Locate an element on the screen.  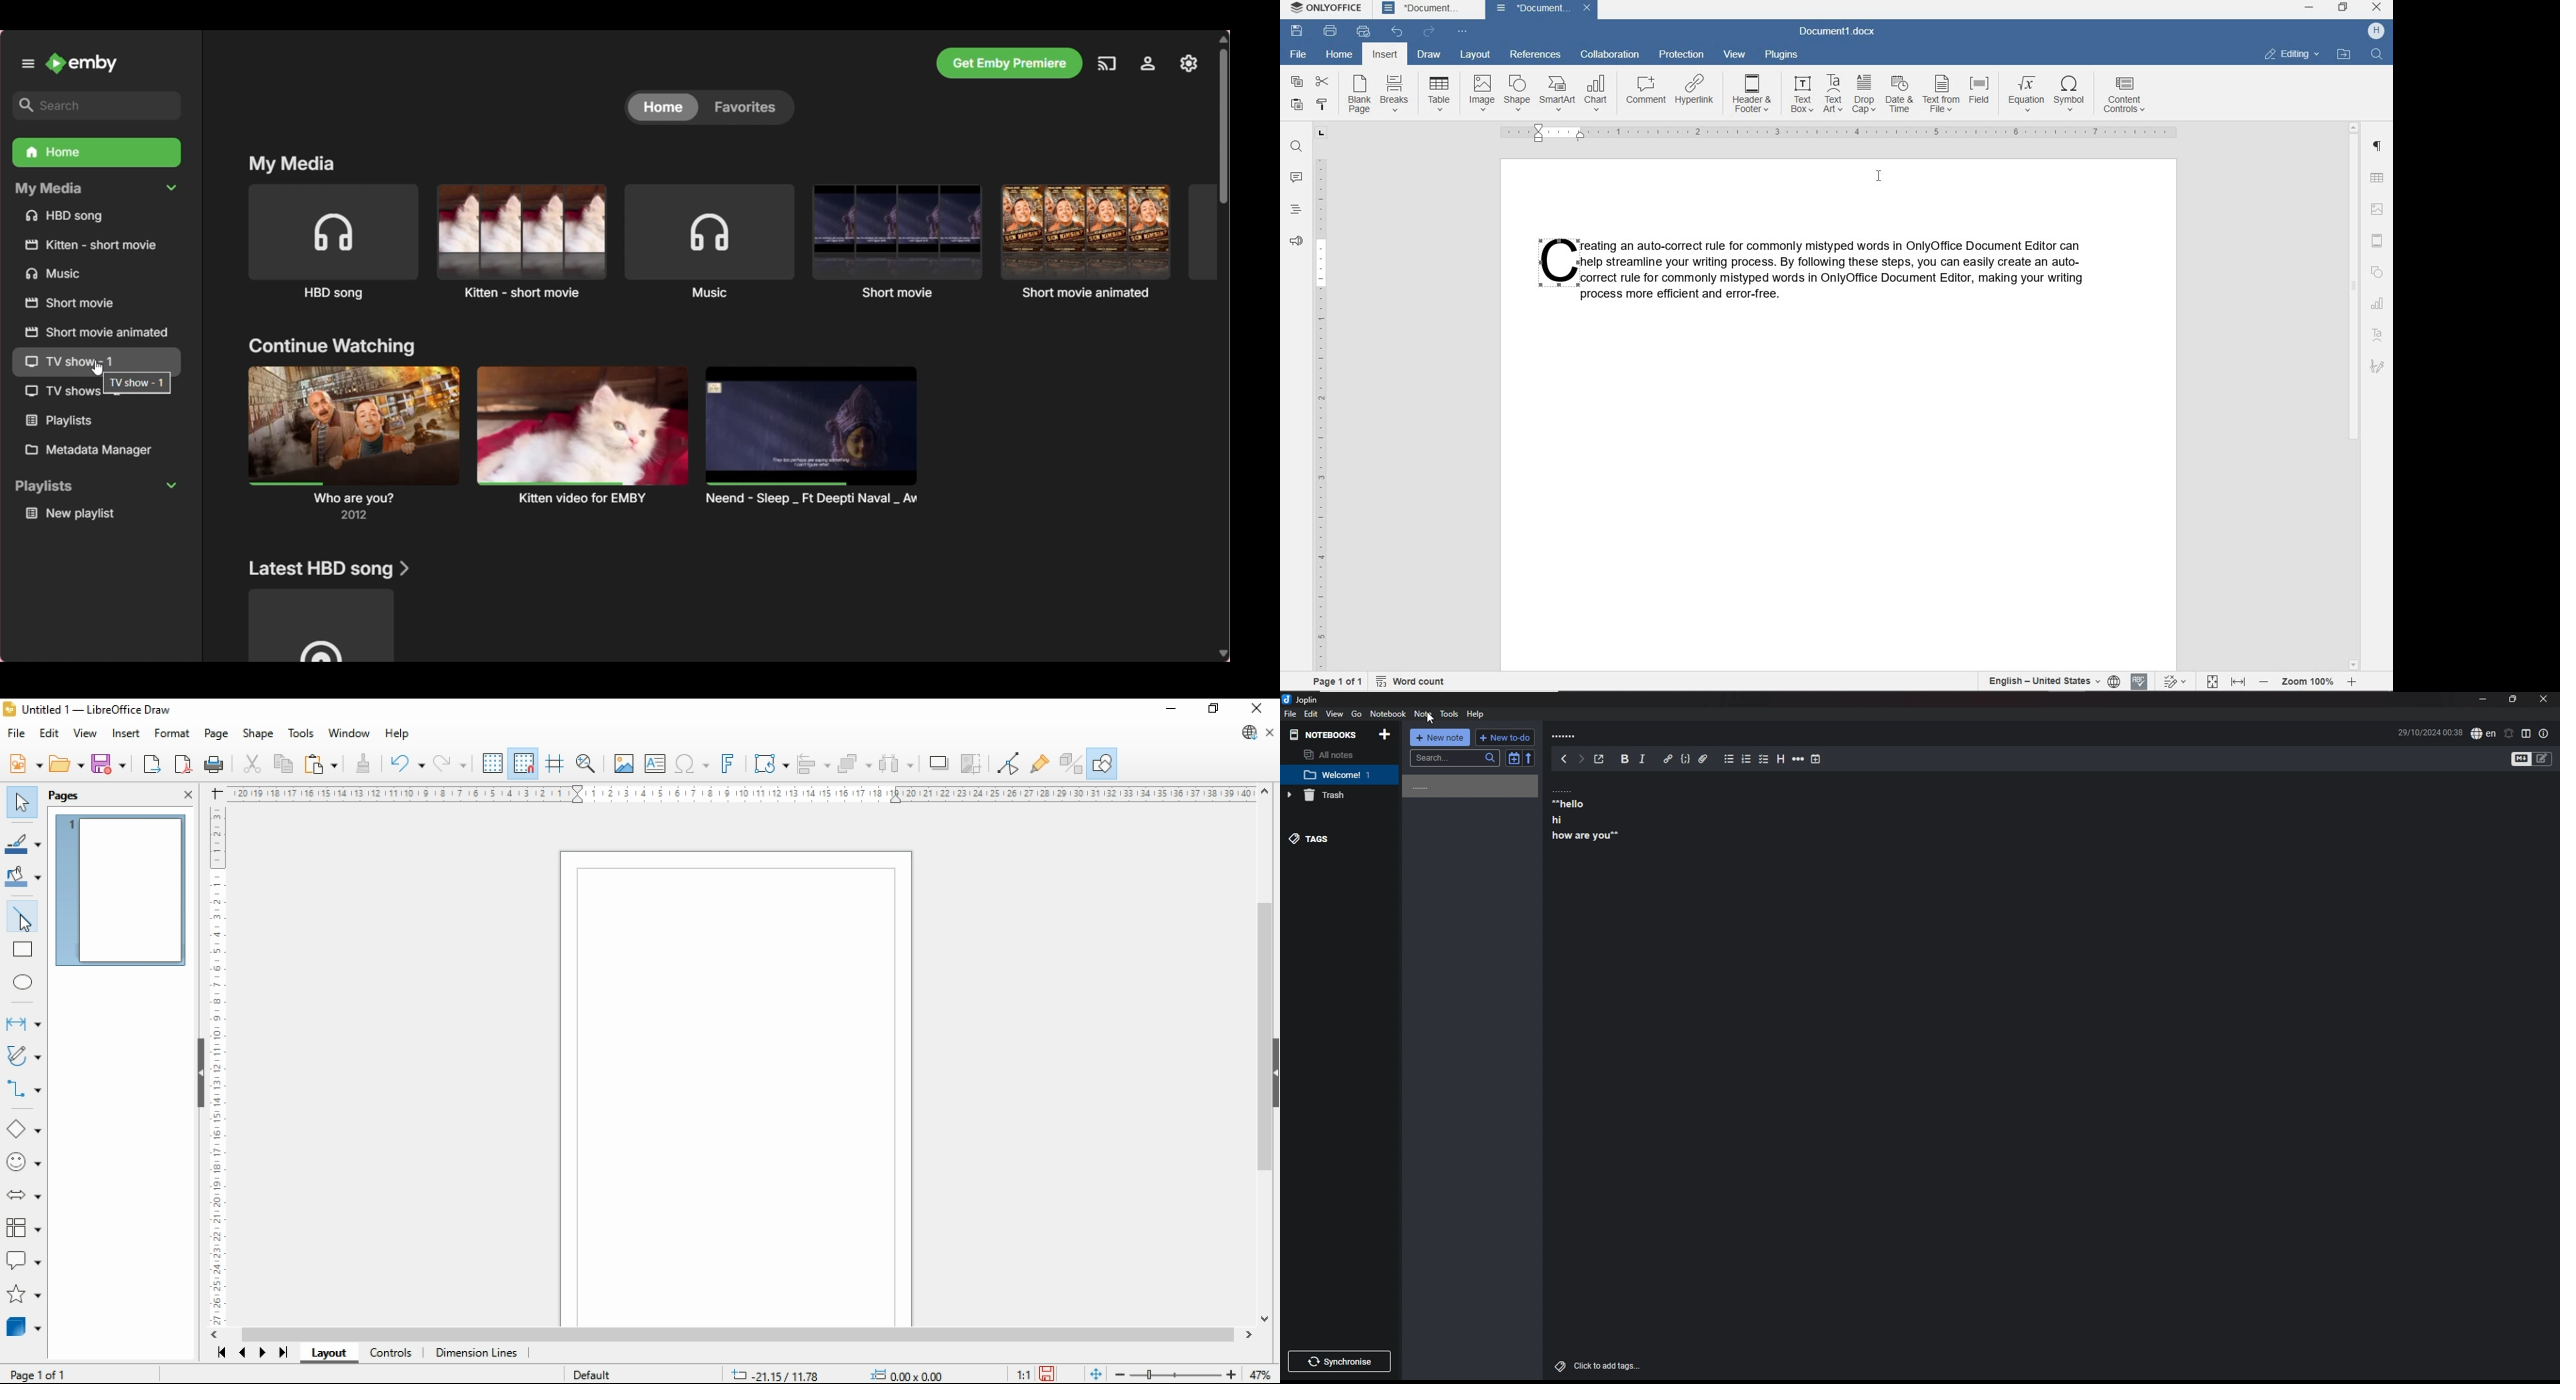
show grids is located at coordinates (492, 764).